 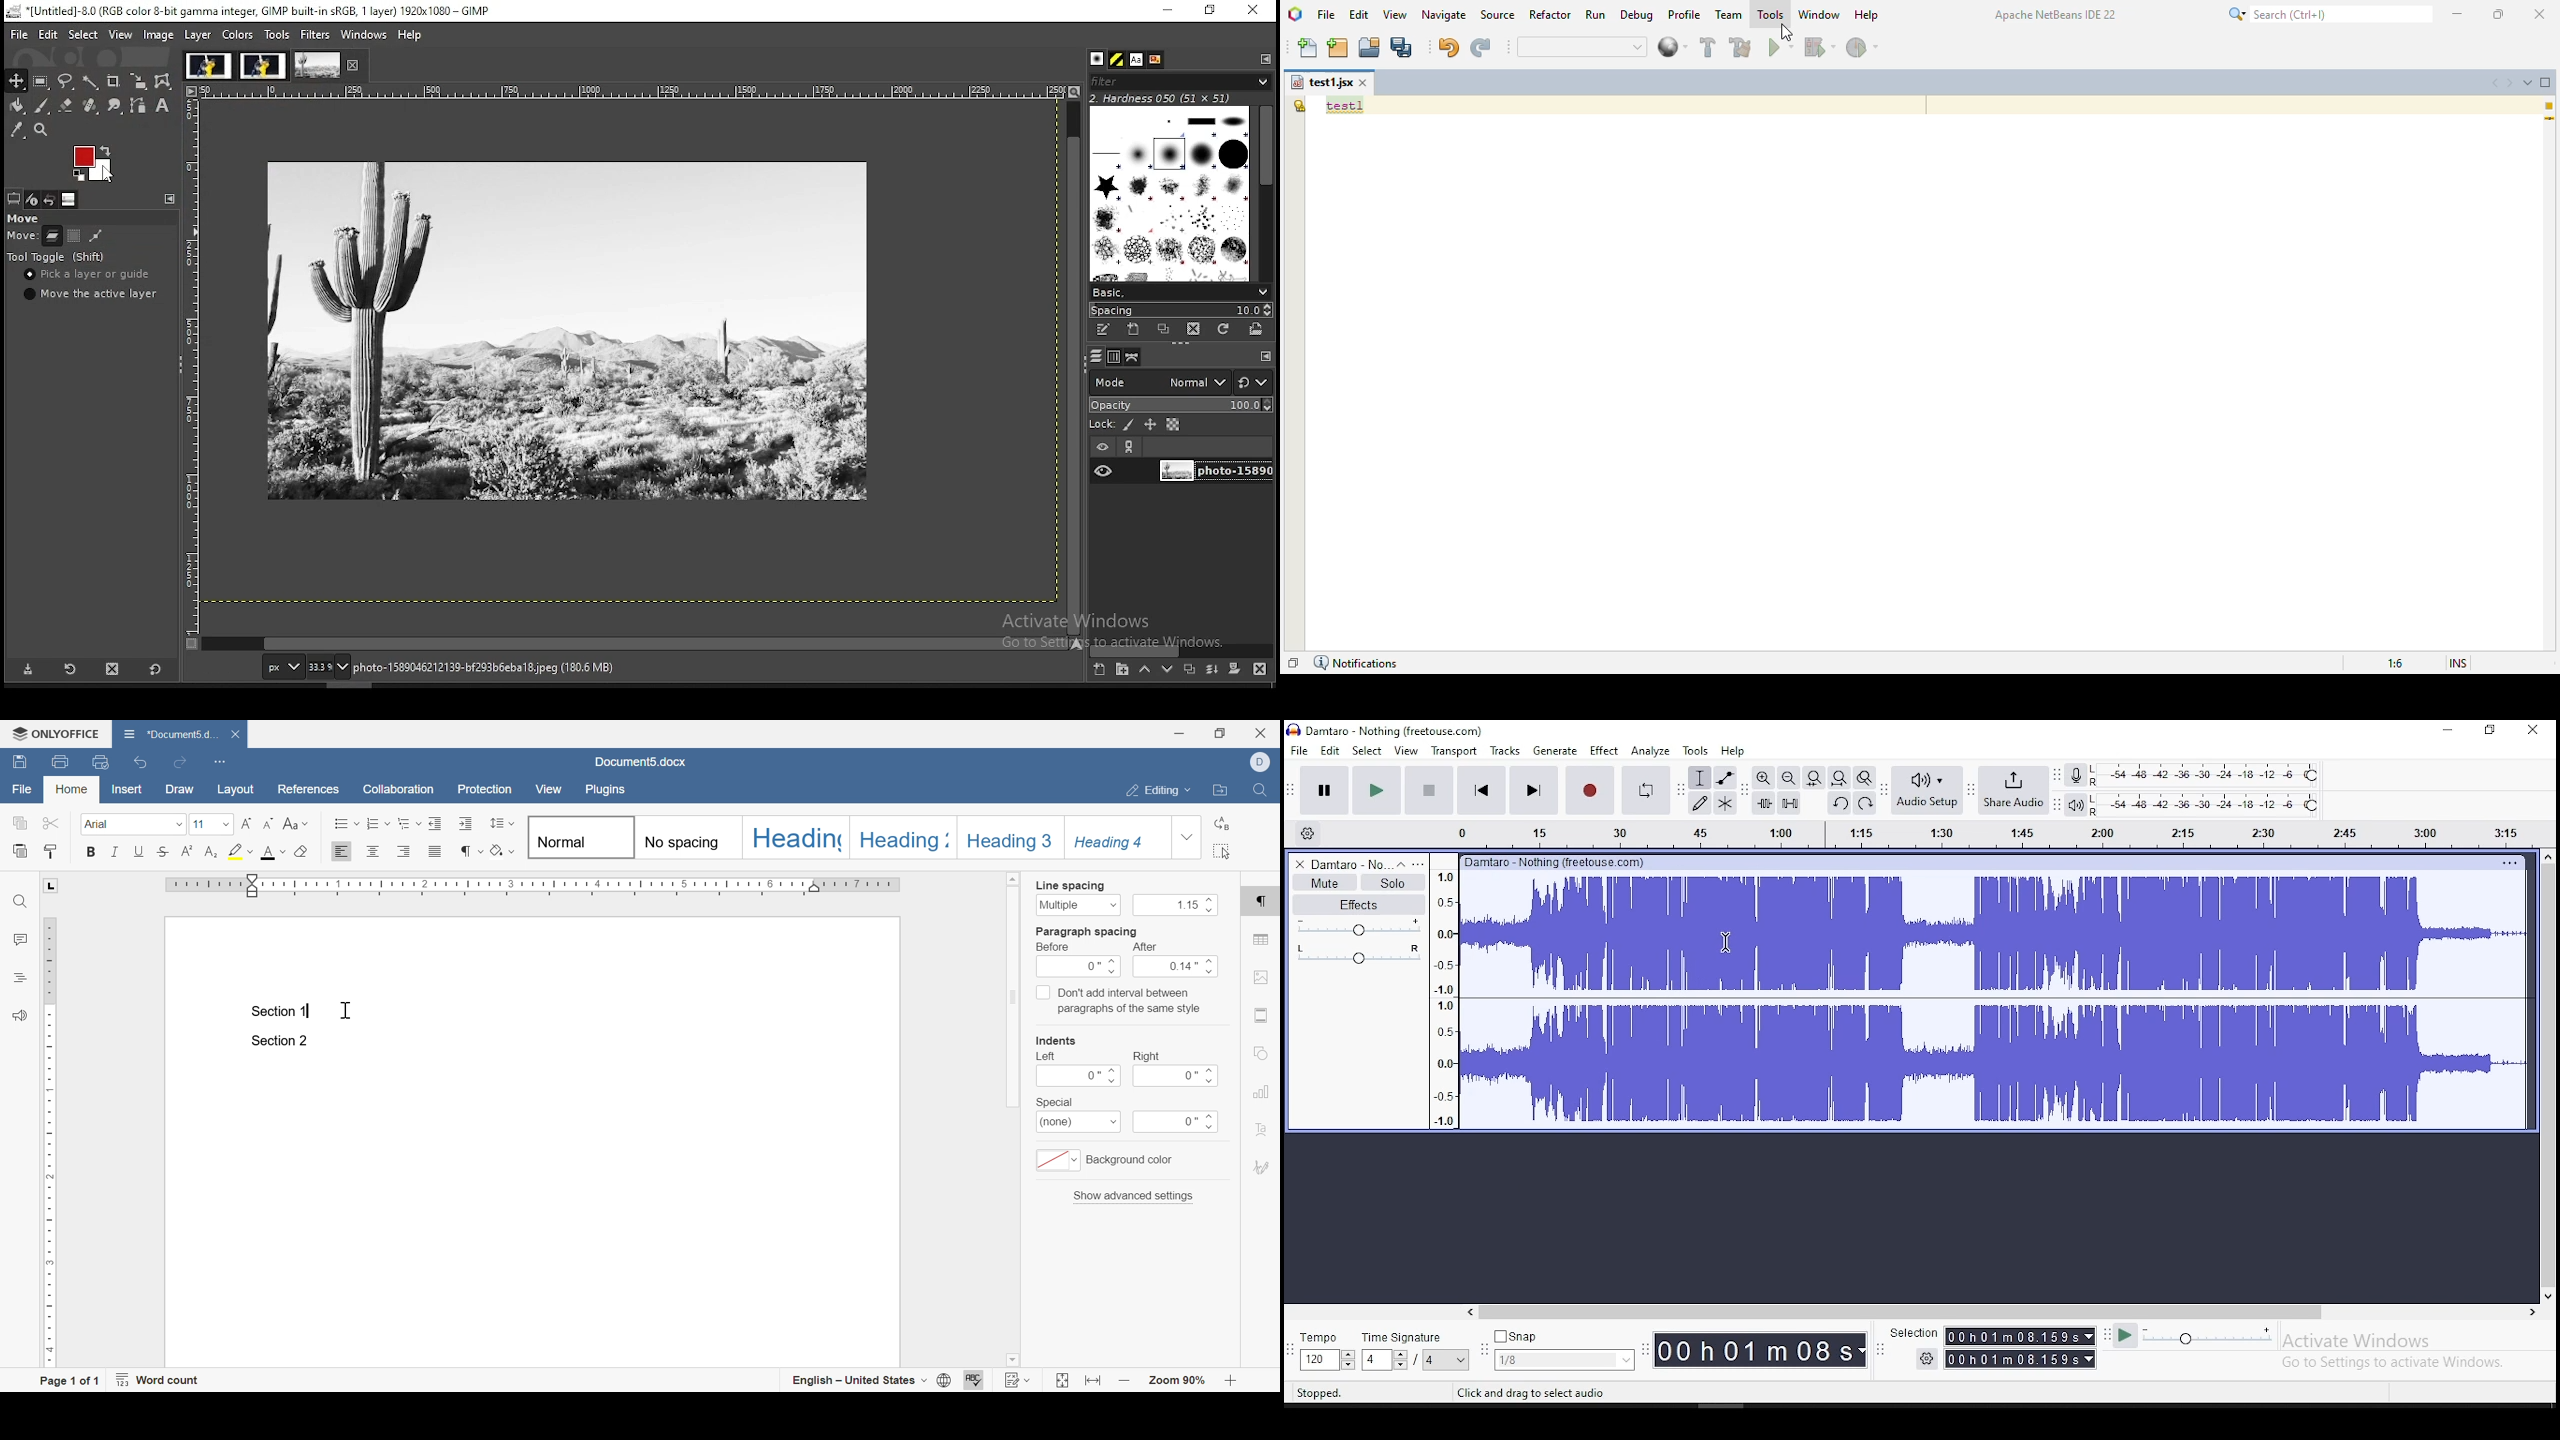 I want to click on highlight color, so click(x=241, y=851).